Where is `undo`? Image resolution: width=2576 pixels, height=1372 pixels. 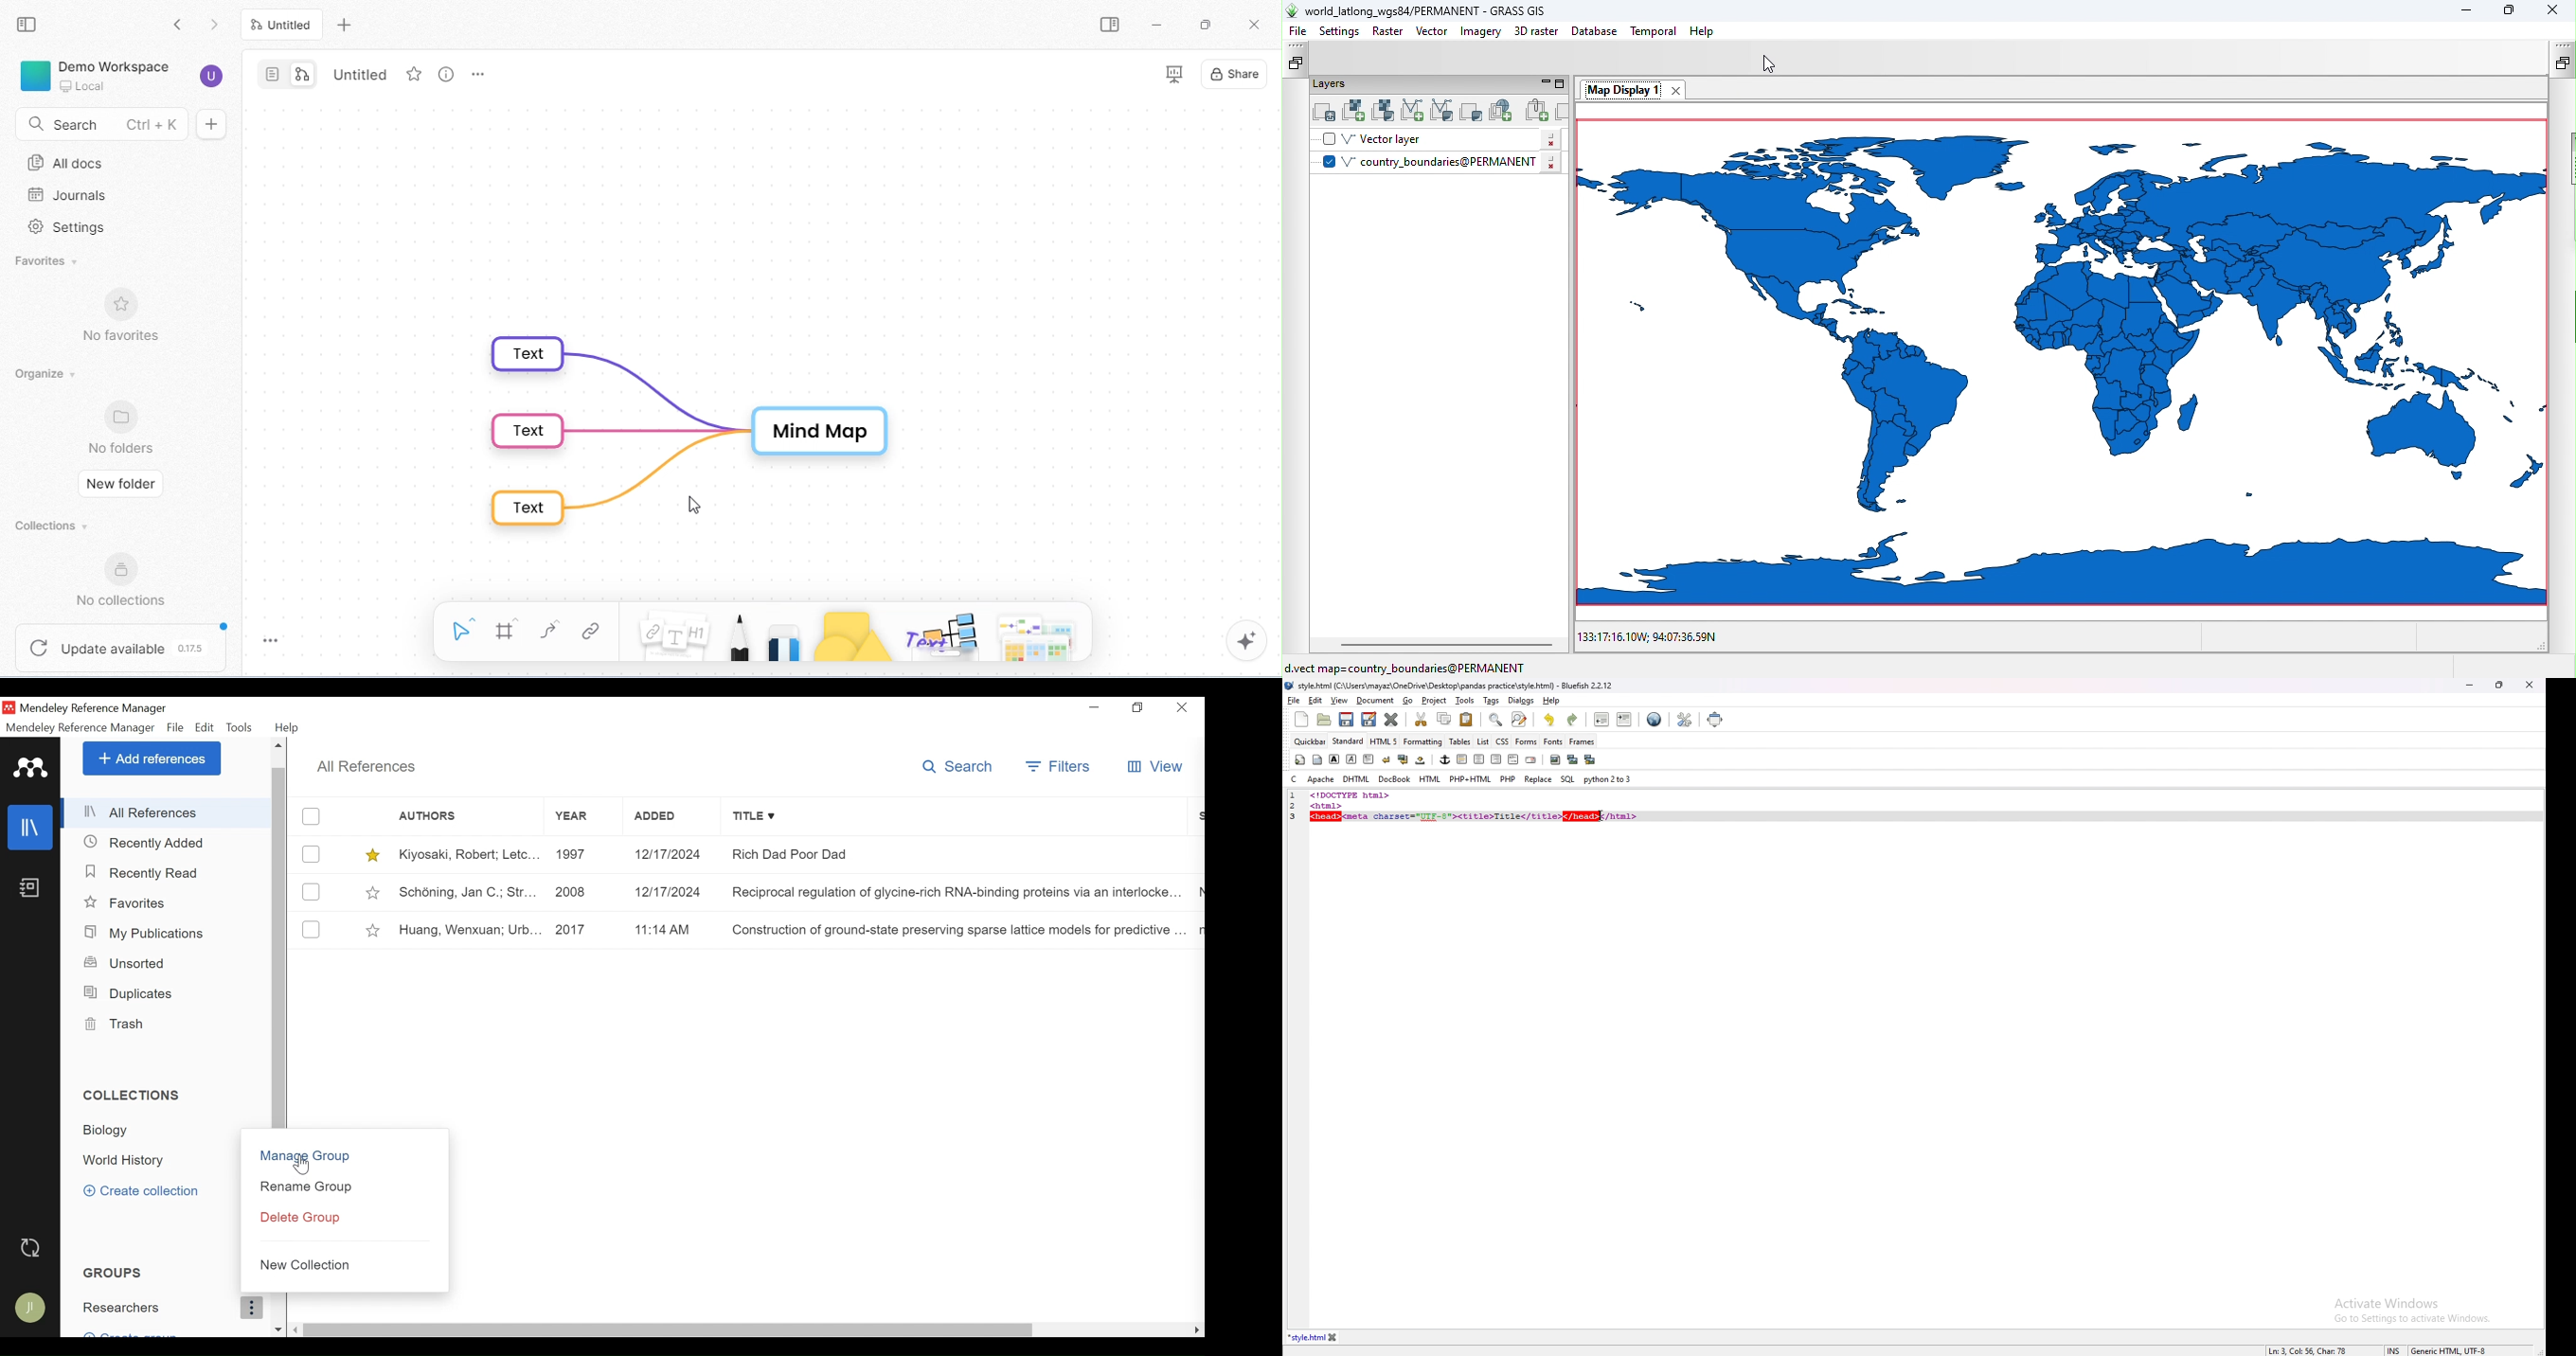 undo is located at coordinates (1550, 719).